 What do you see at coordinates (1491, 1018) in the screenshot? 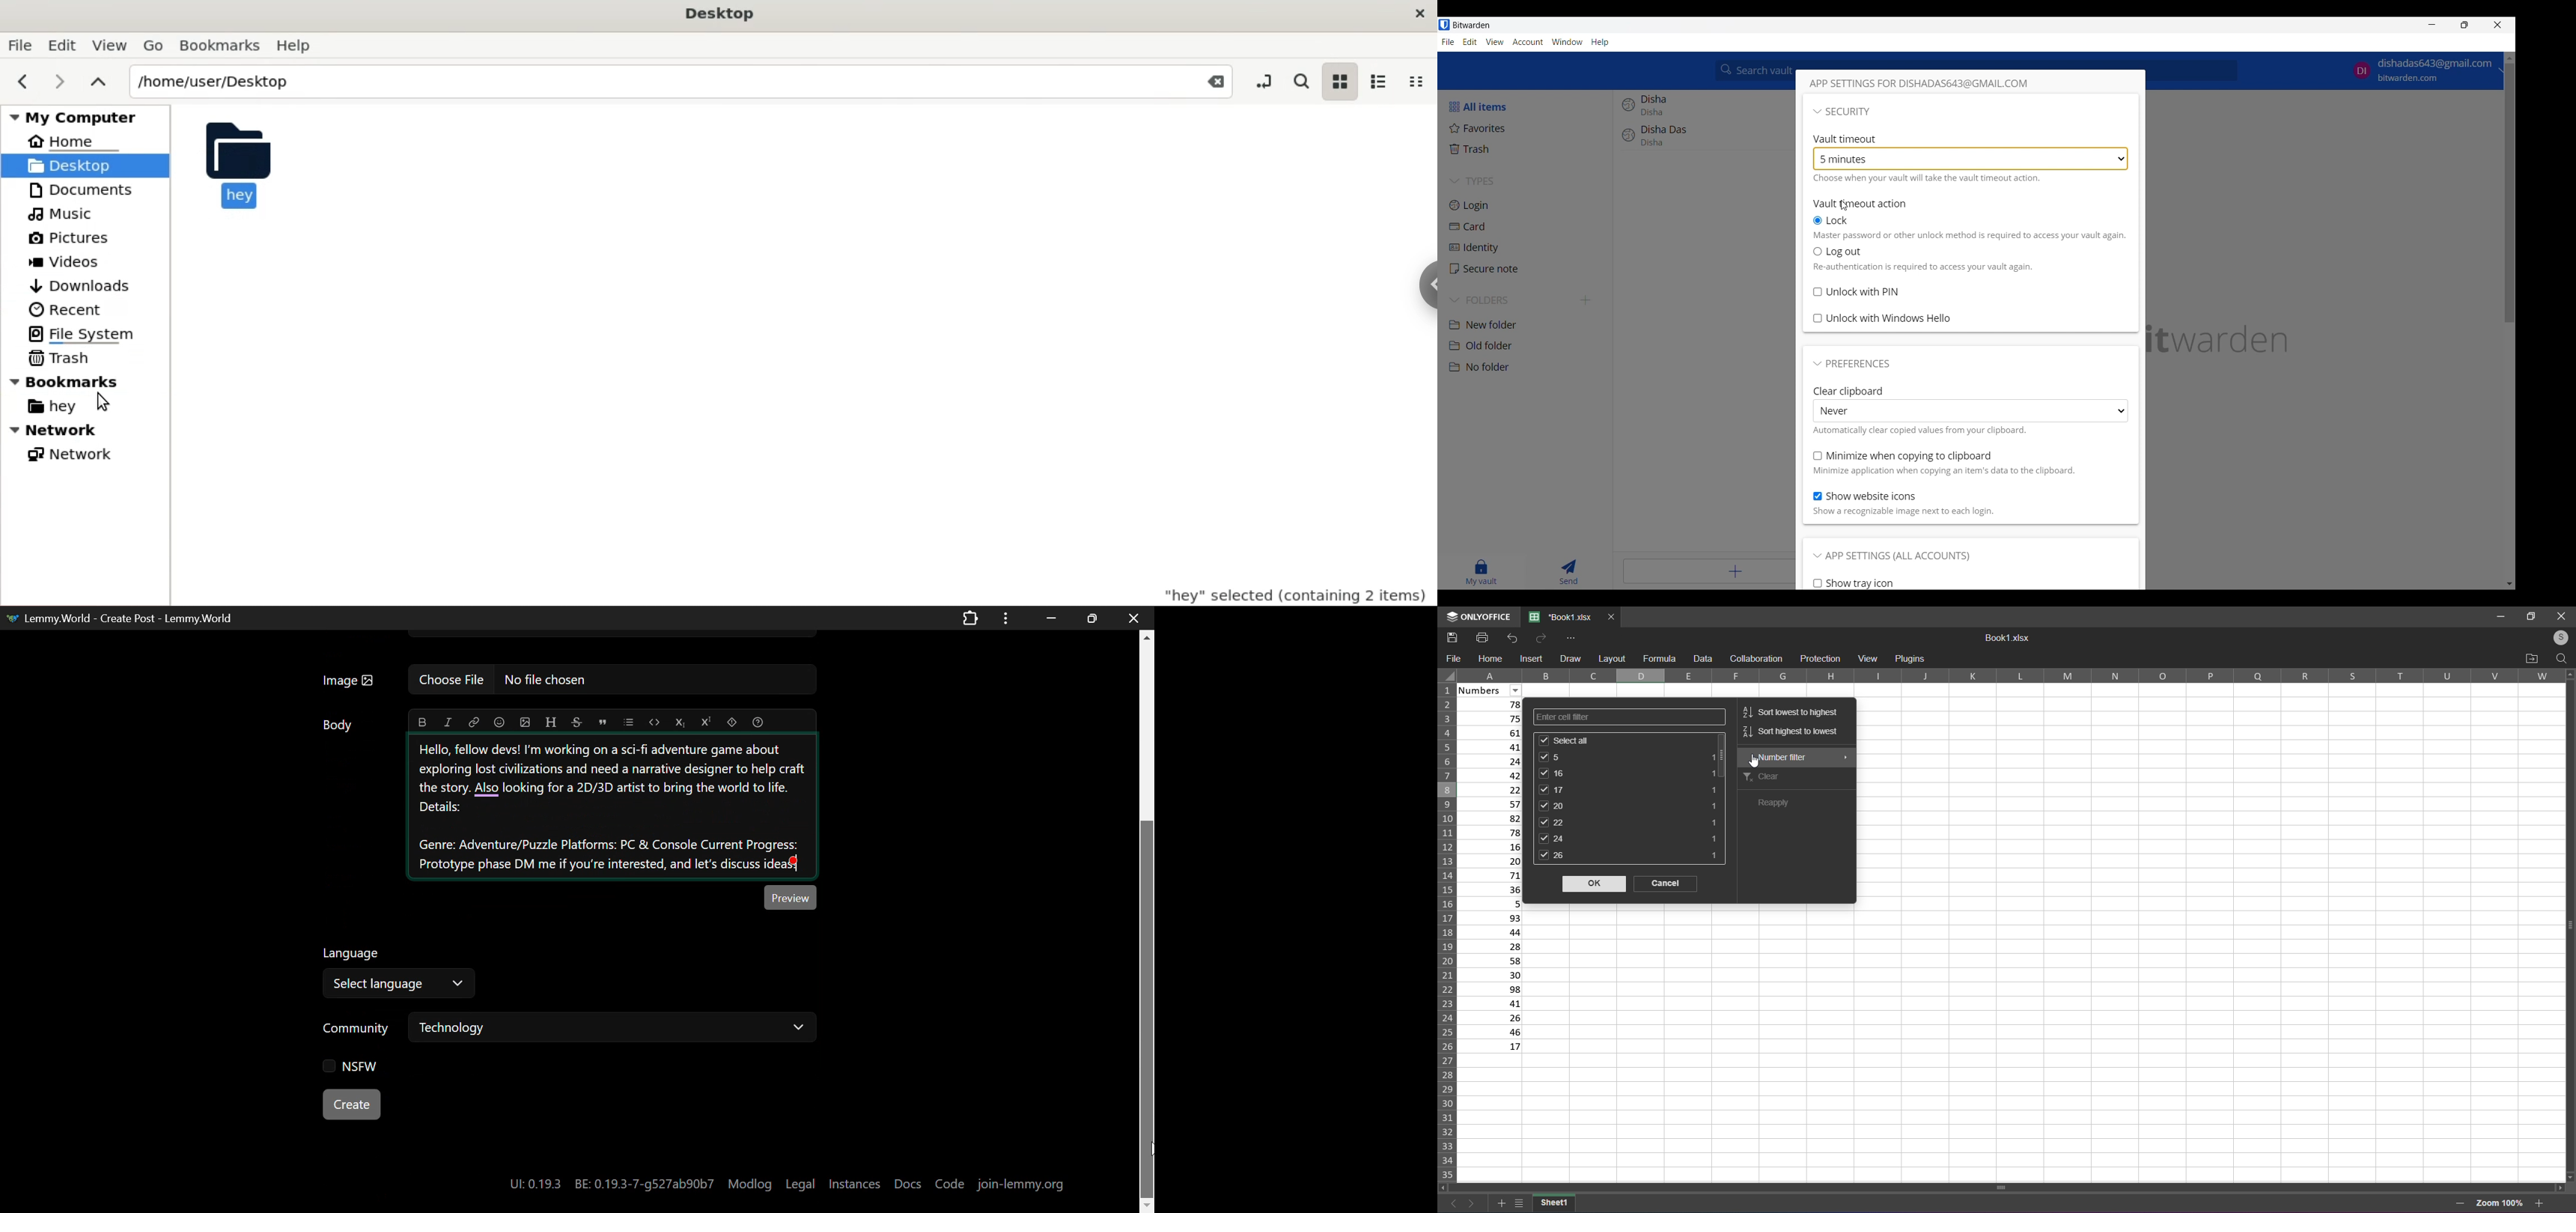
I see `26` at bounding box center [1491, 1018].